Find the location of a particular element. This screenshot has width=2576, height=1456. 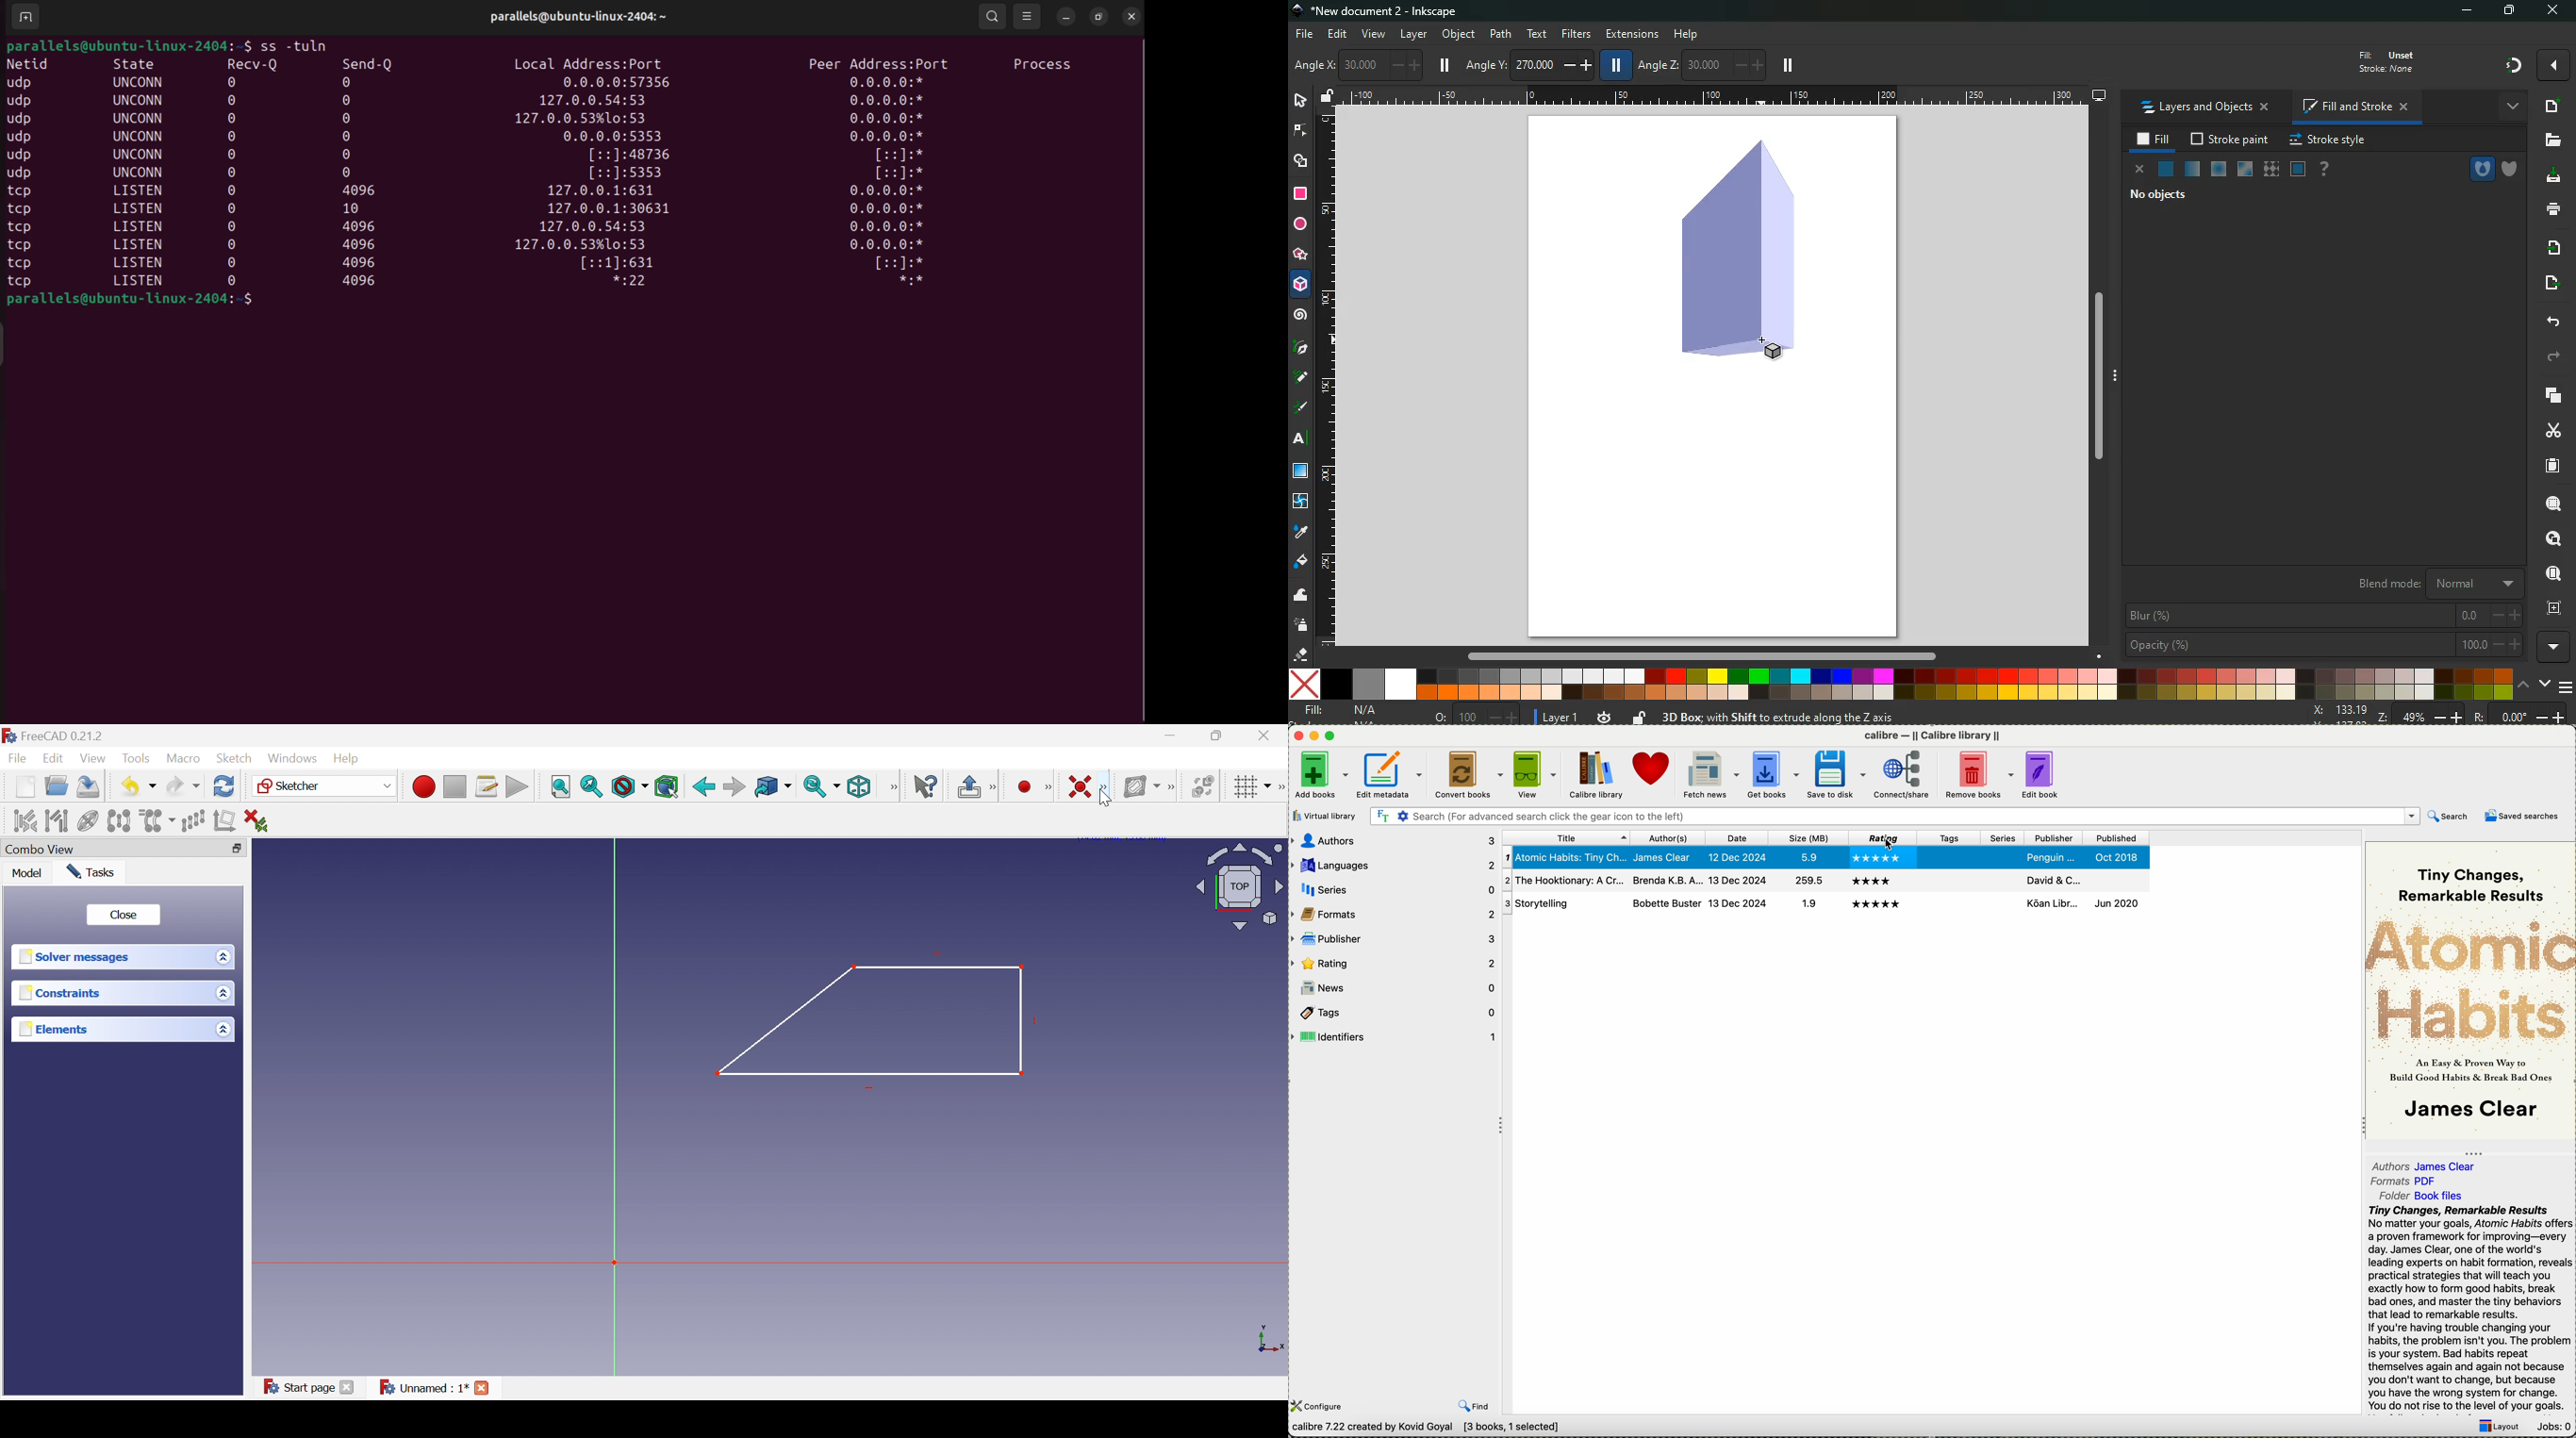

0 is located at coordinates (349, 137).